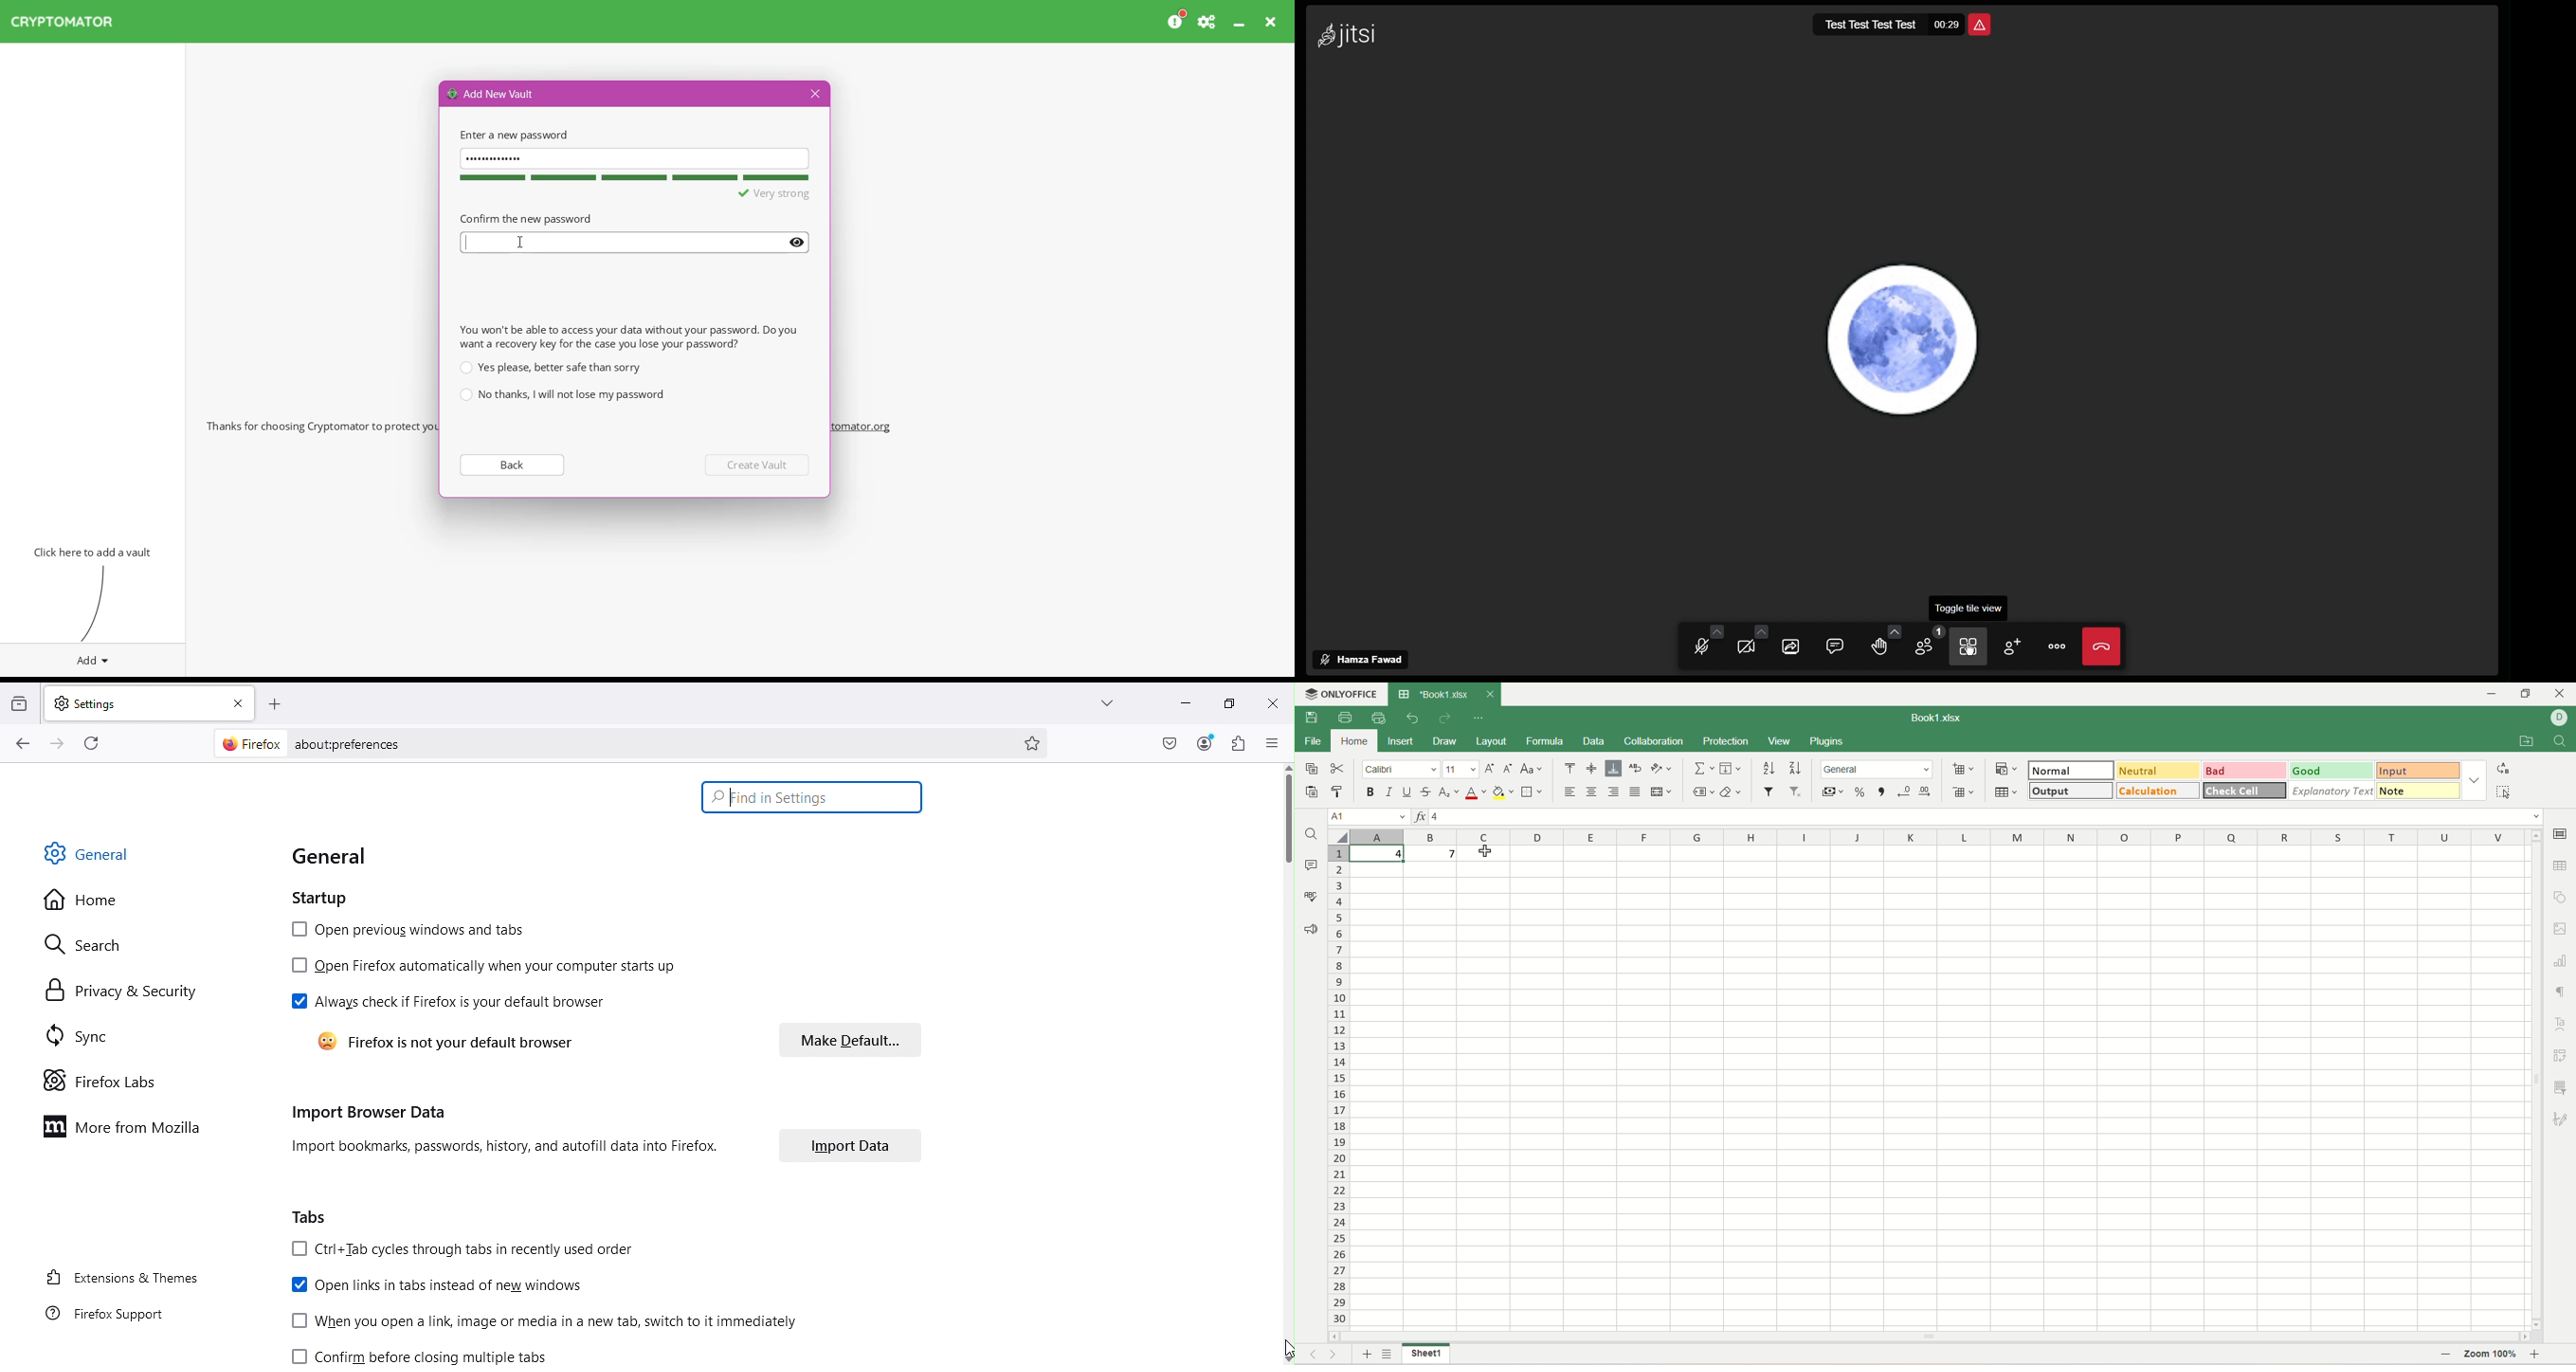 The image size is (2576, 1372). I want to click on Tabs, so click(313, 1216).